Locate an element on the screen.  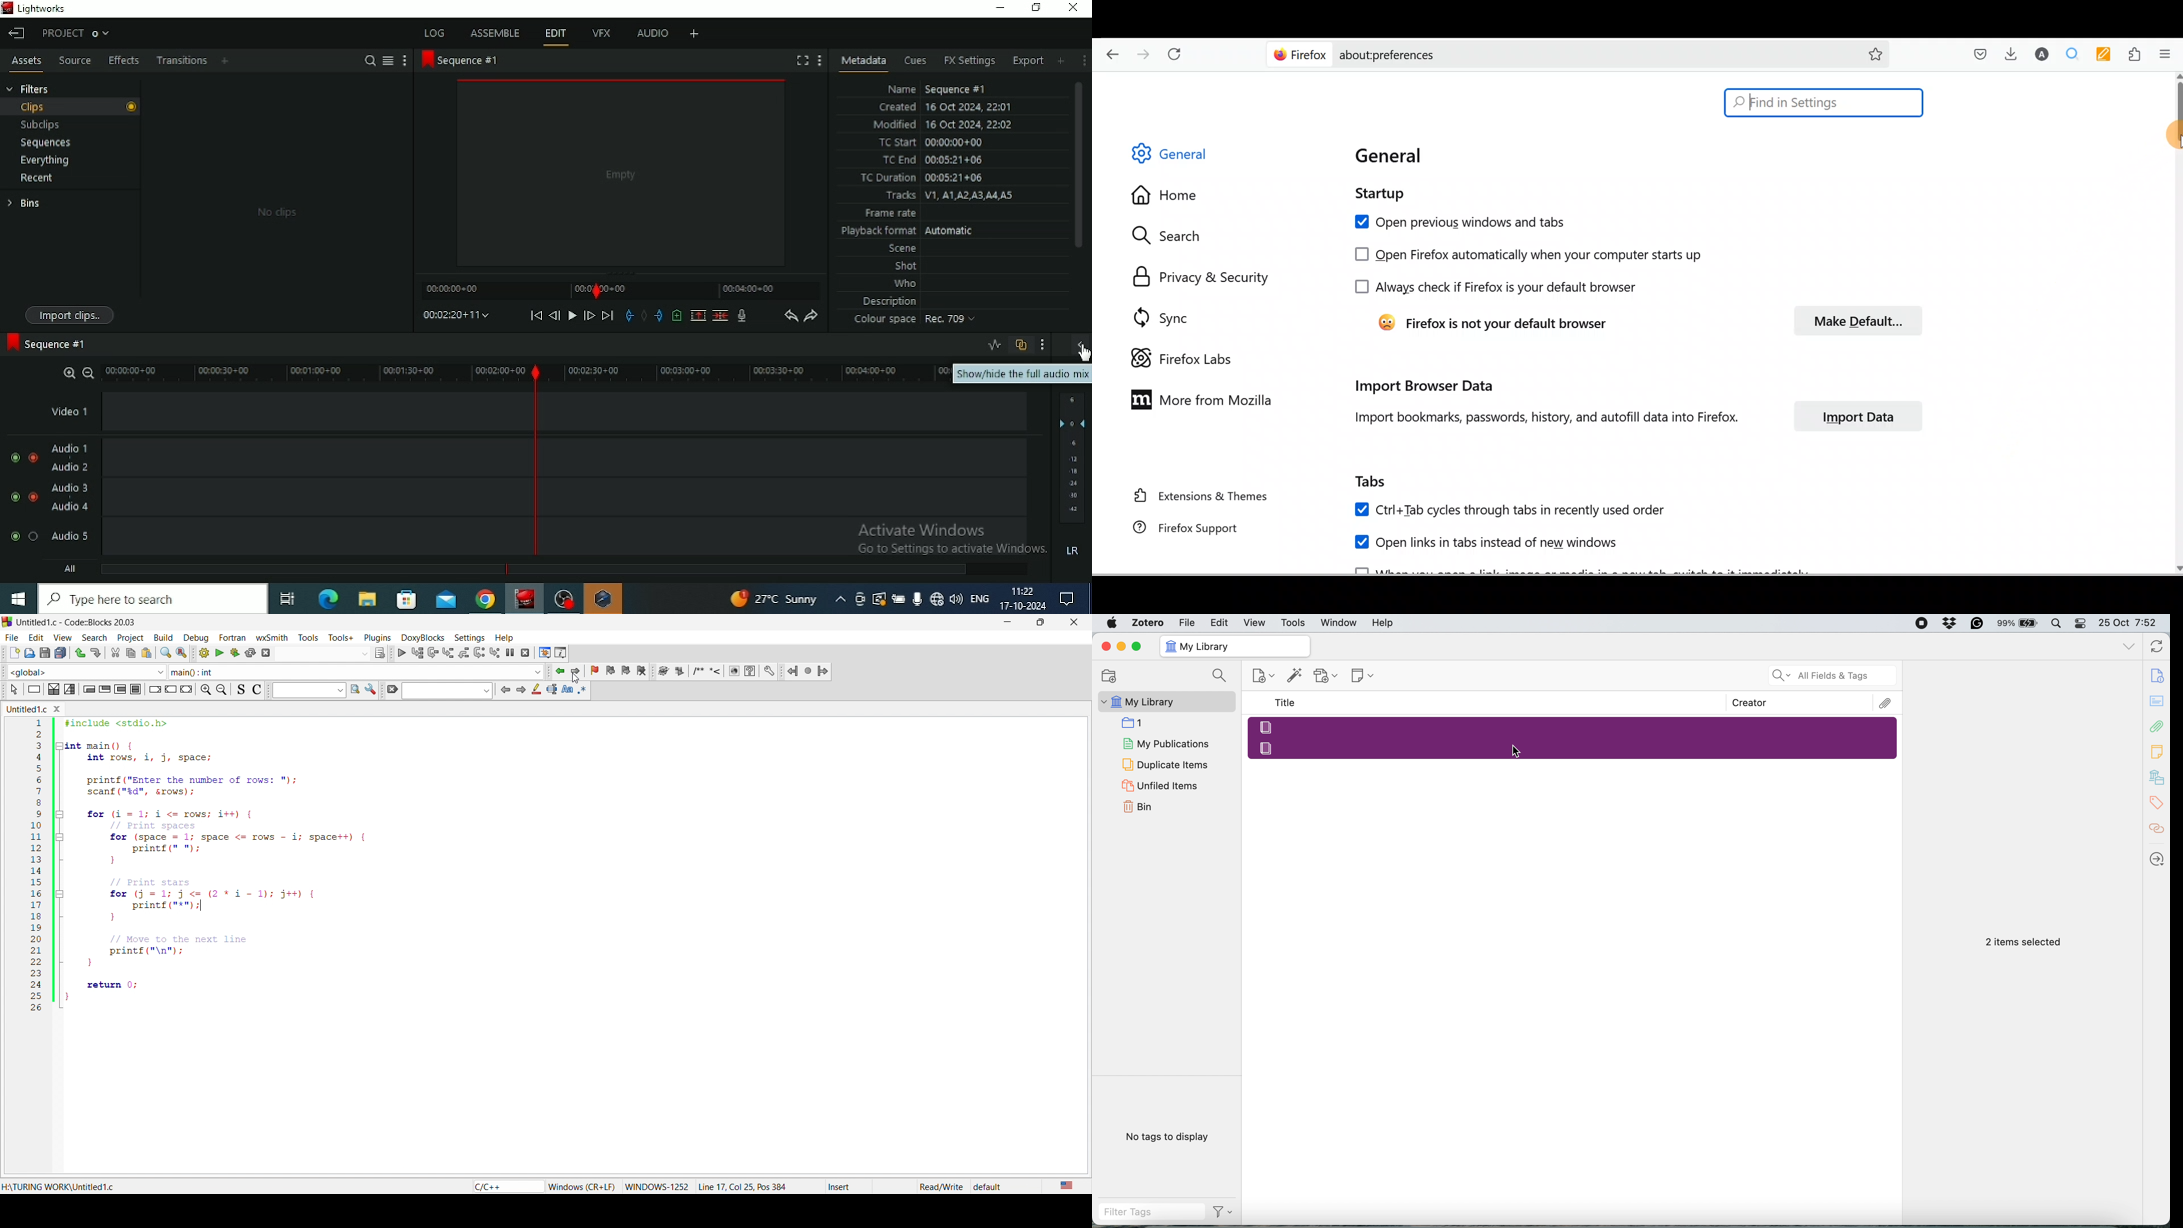
Sequence #1 is located at coordinates (47, 343).